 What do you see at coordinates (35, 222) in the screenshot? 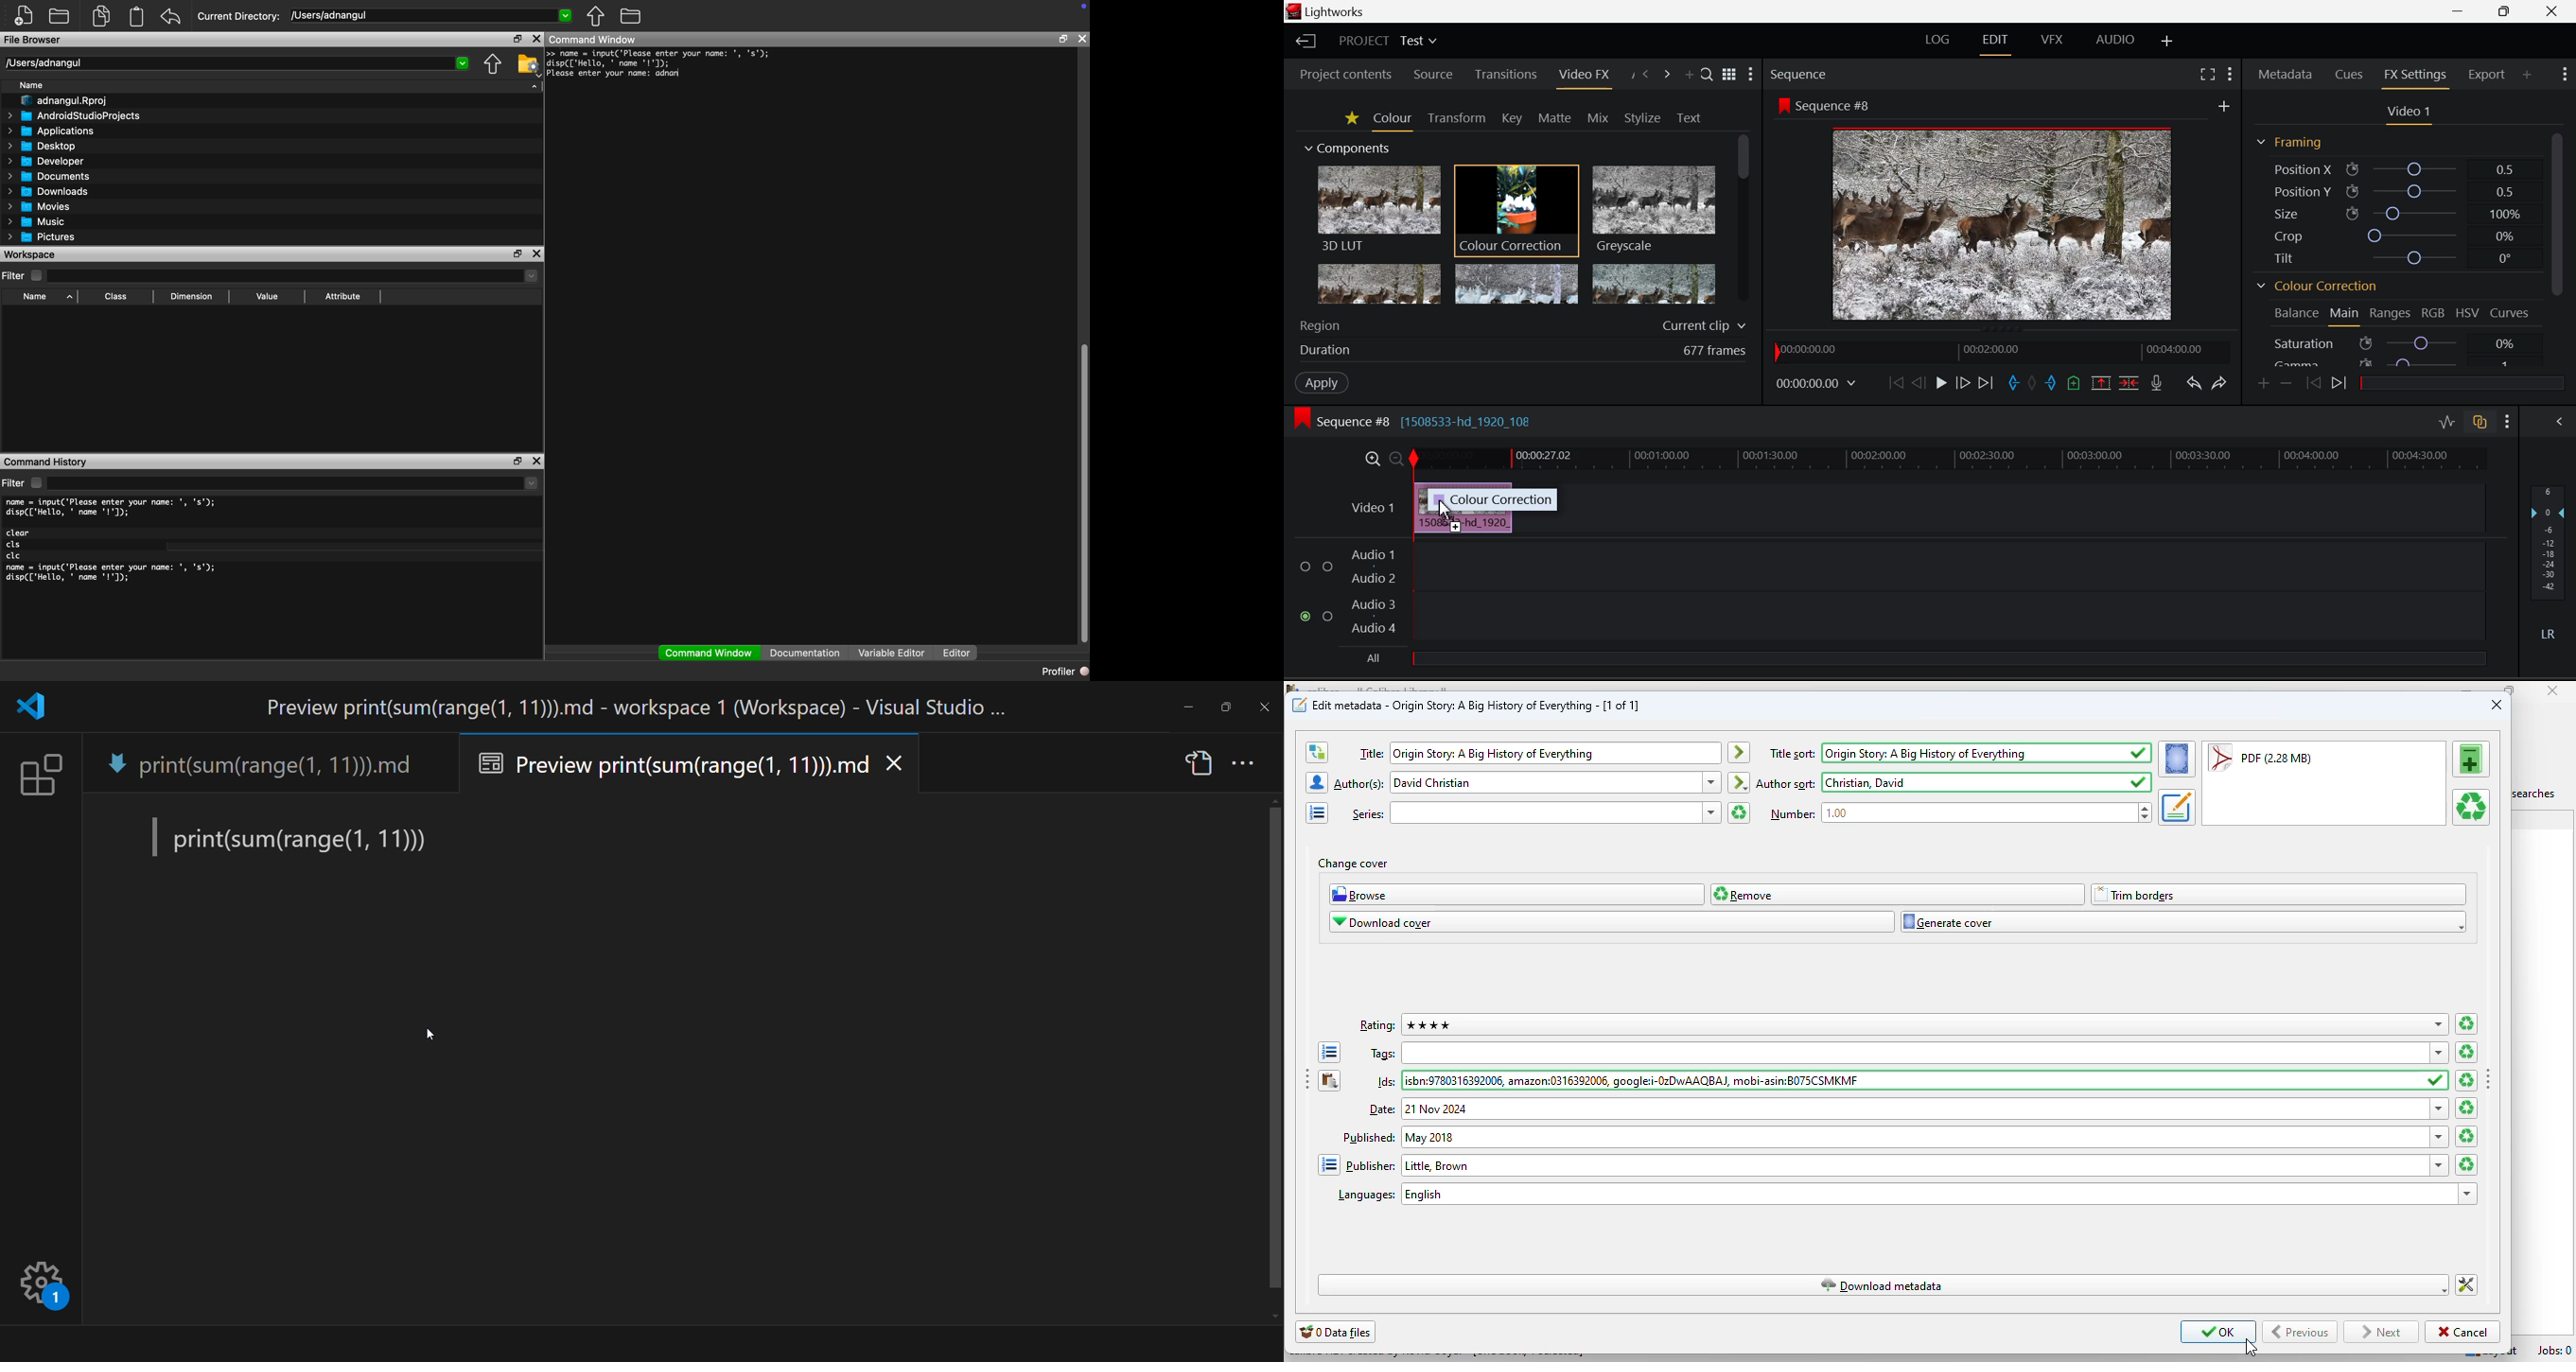
I see `Music` at bounding box center [35, 222].